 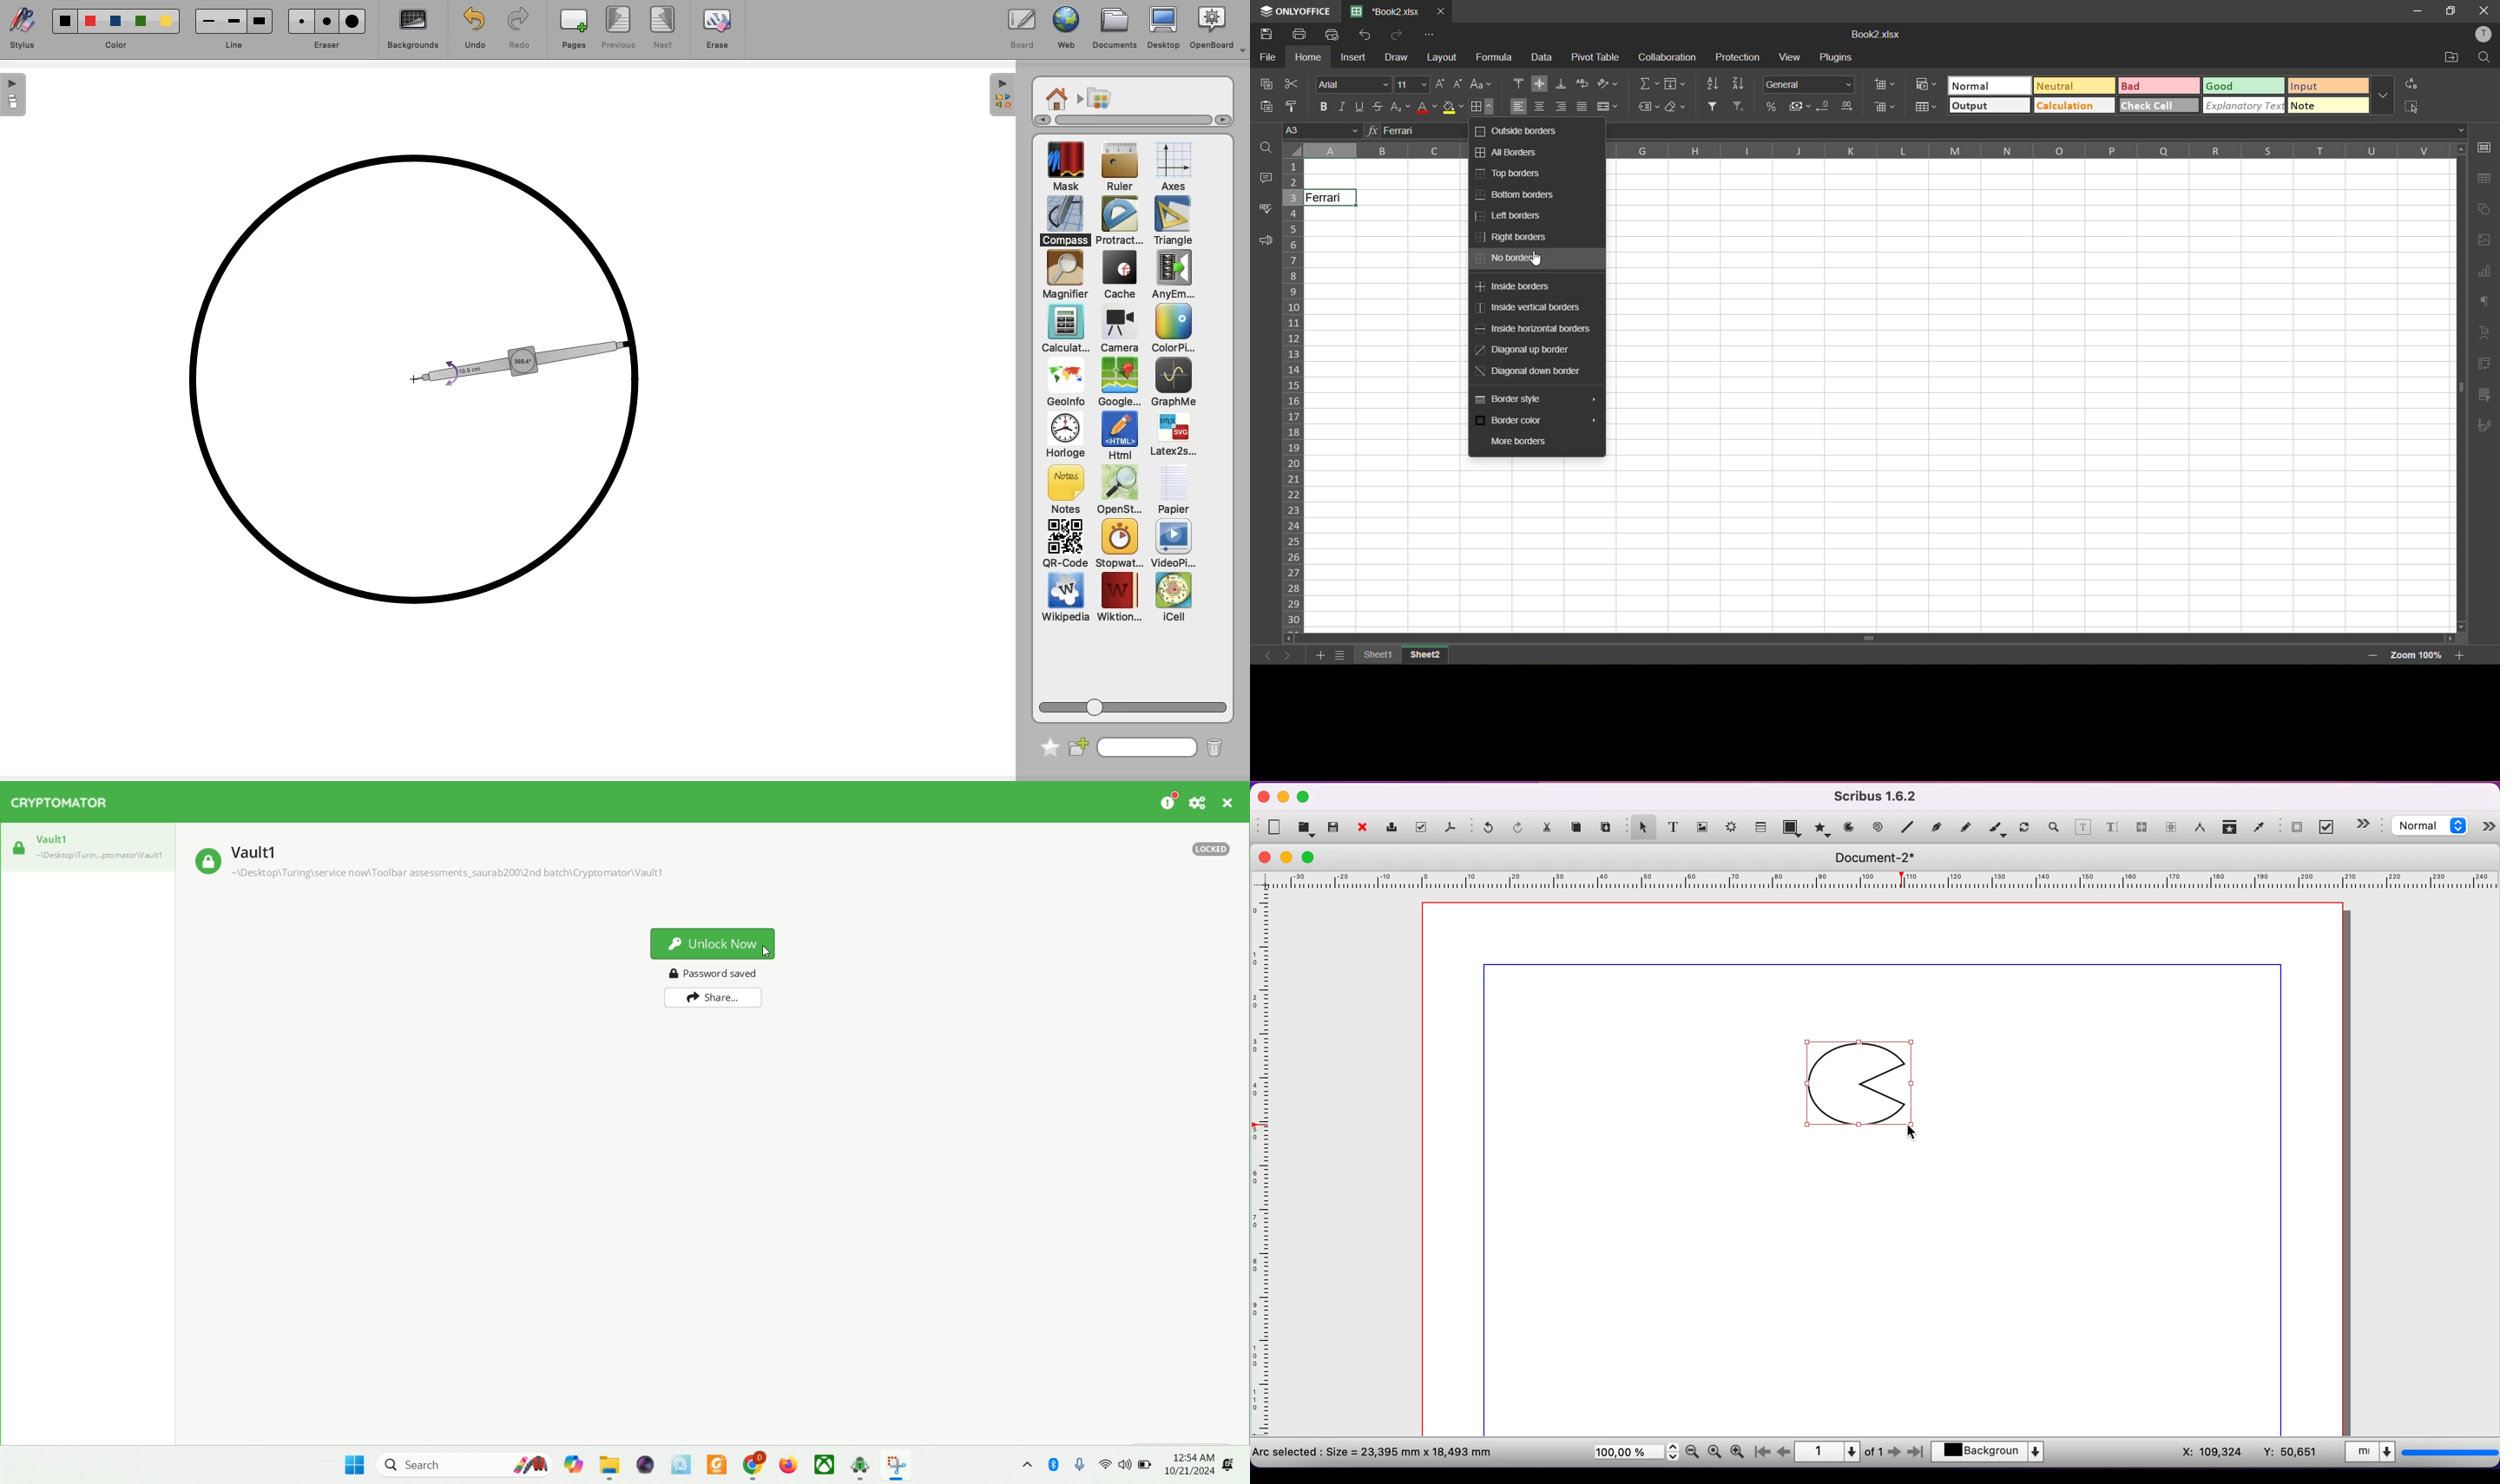 What do you see at coordinates (1334, 827) in the screenshot?
I see `save` at bounding box center [1334, 827].